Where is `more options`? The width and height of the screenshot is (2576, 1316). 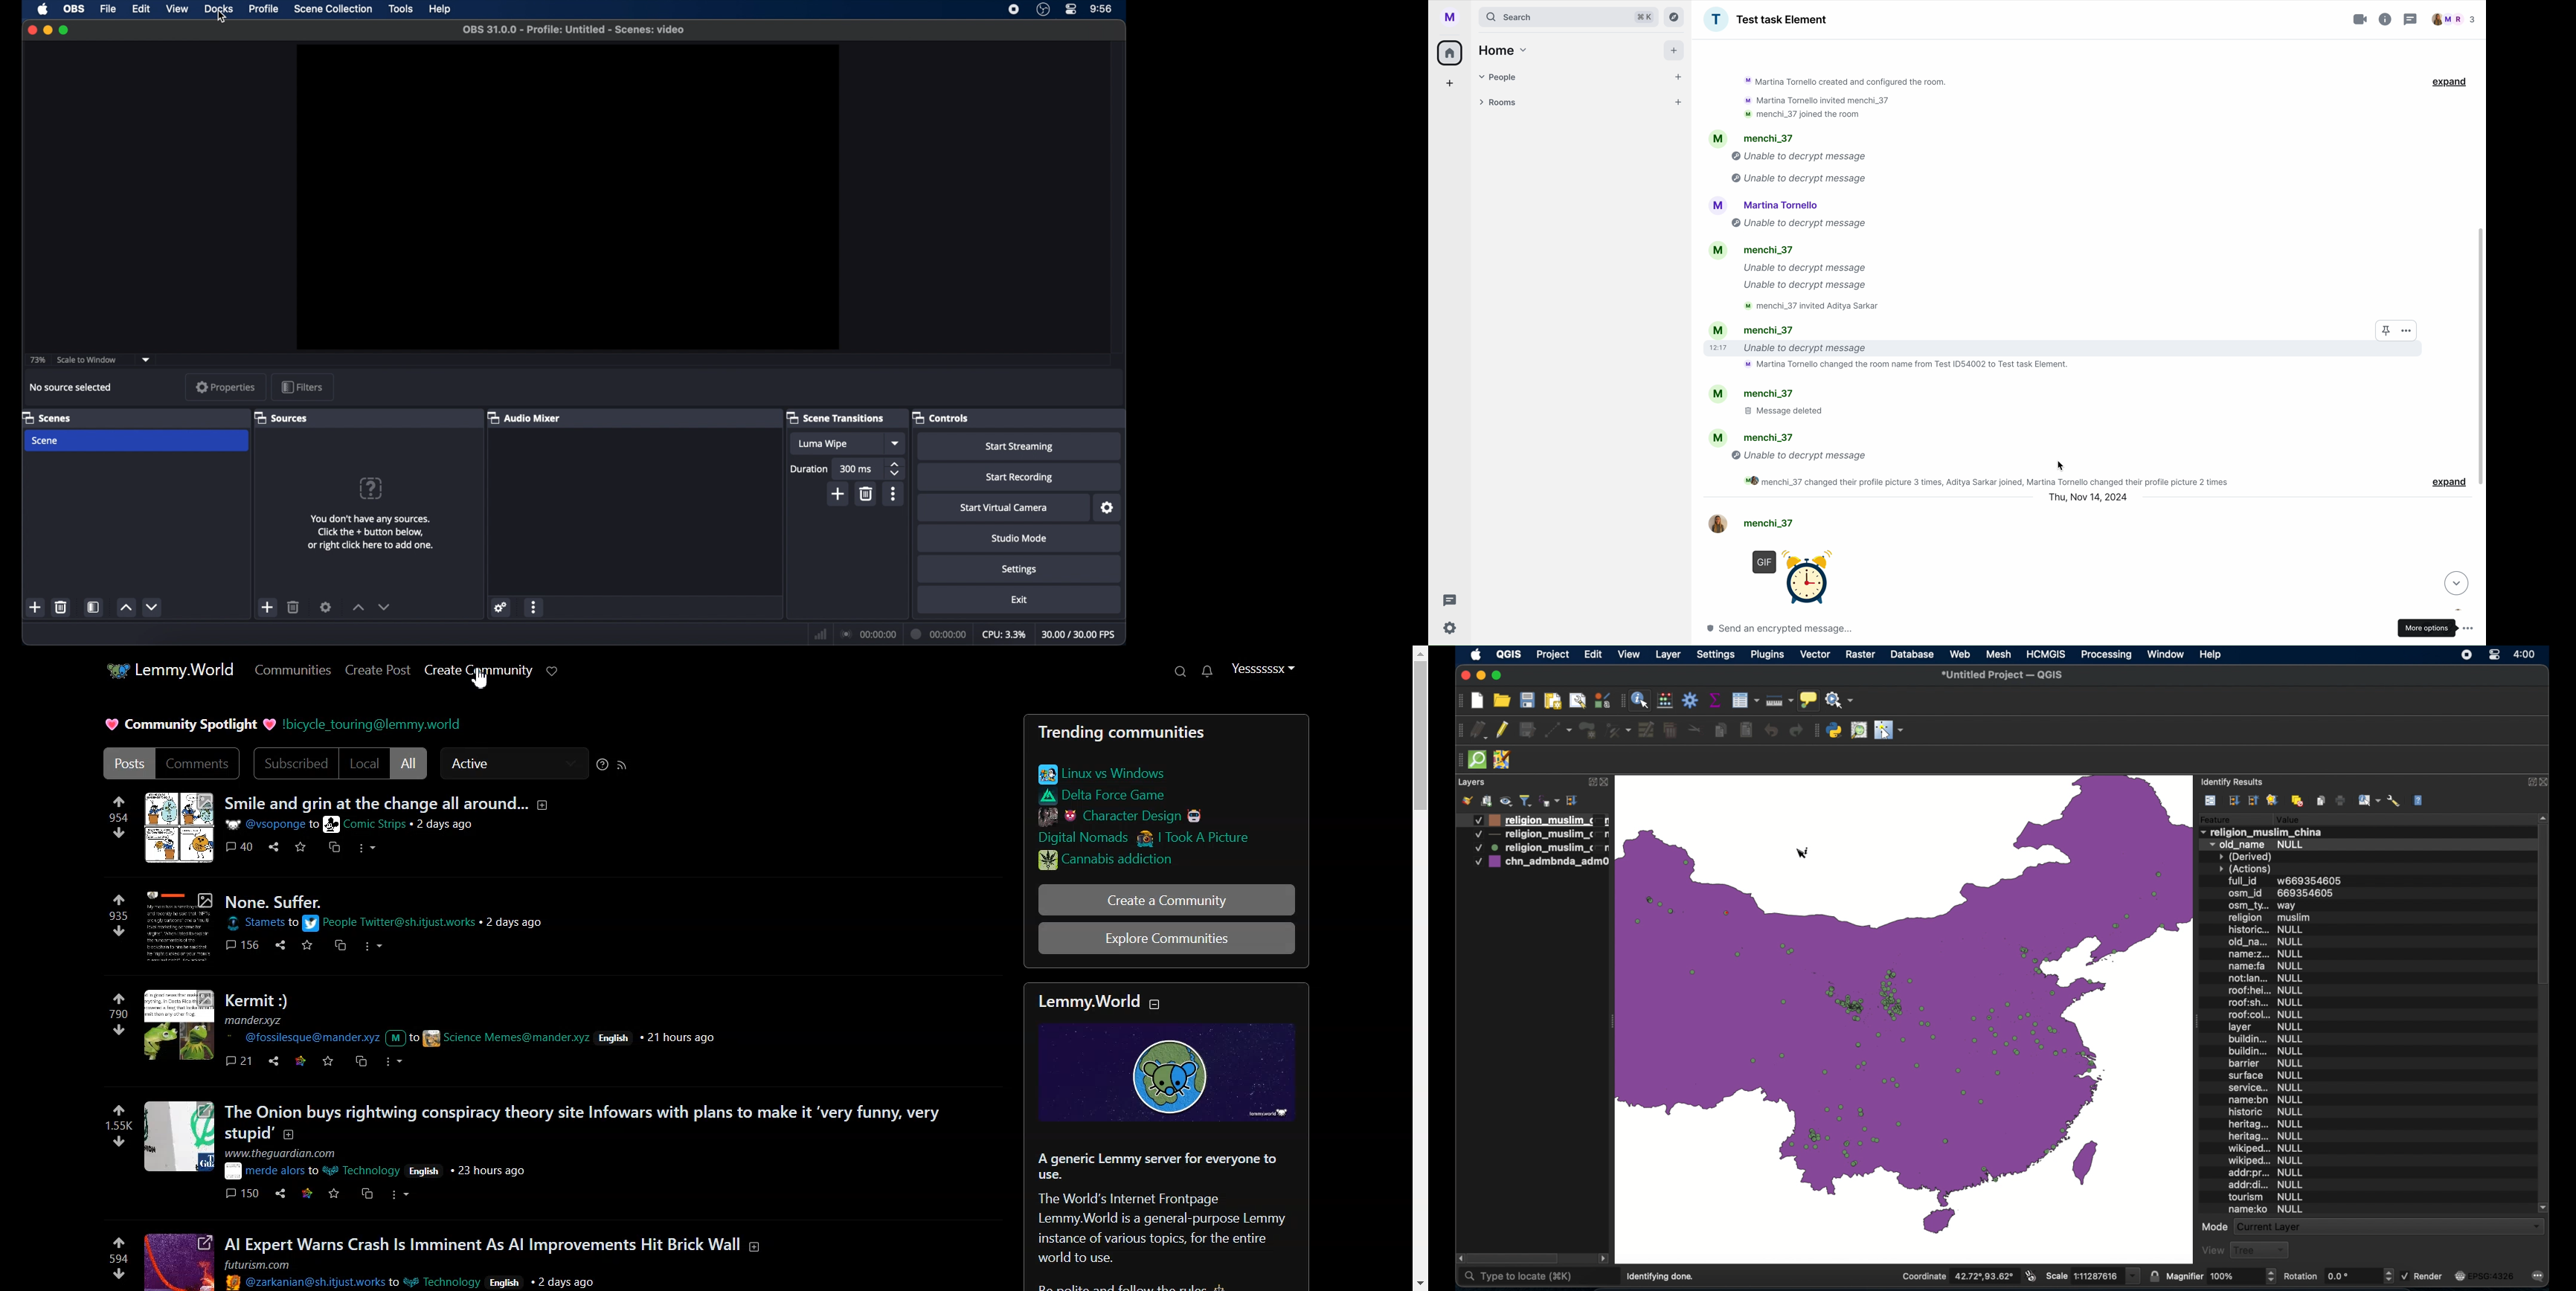 more options is located at coordinates (893, 494).